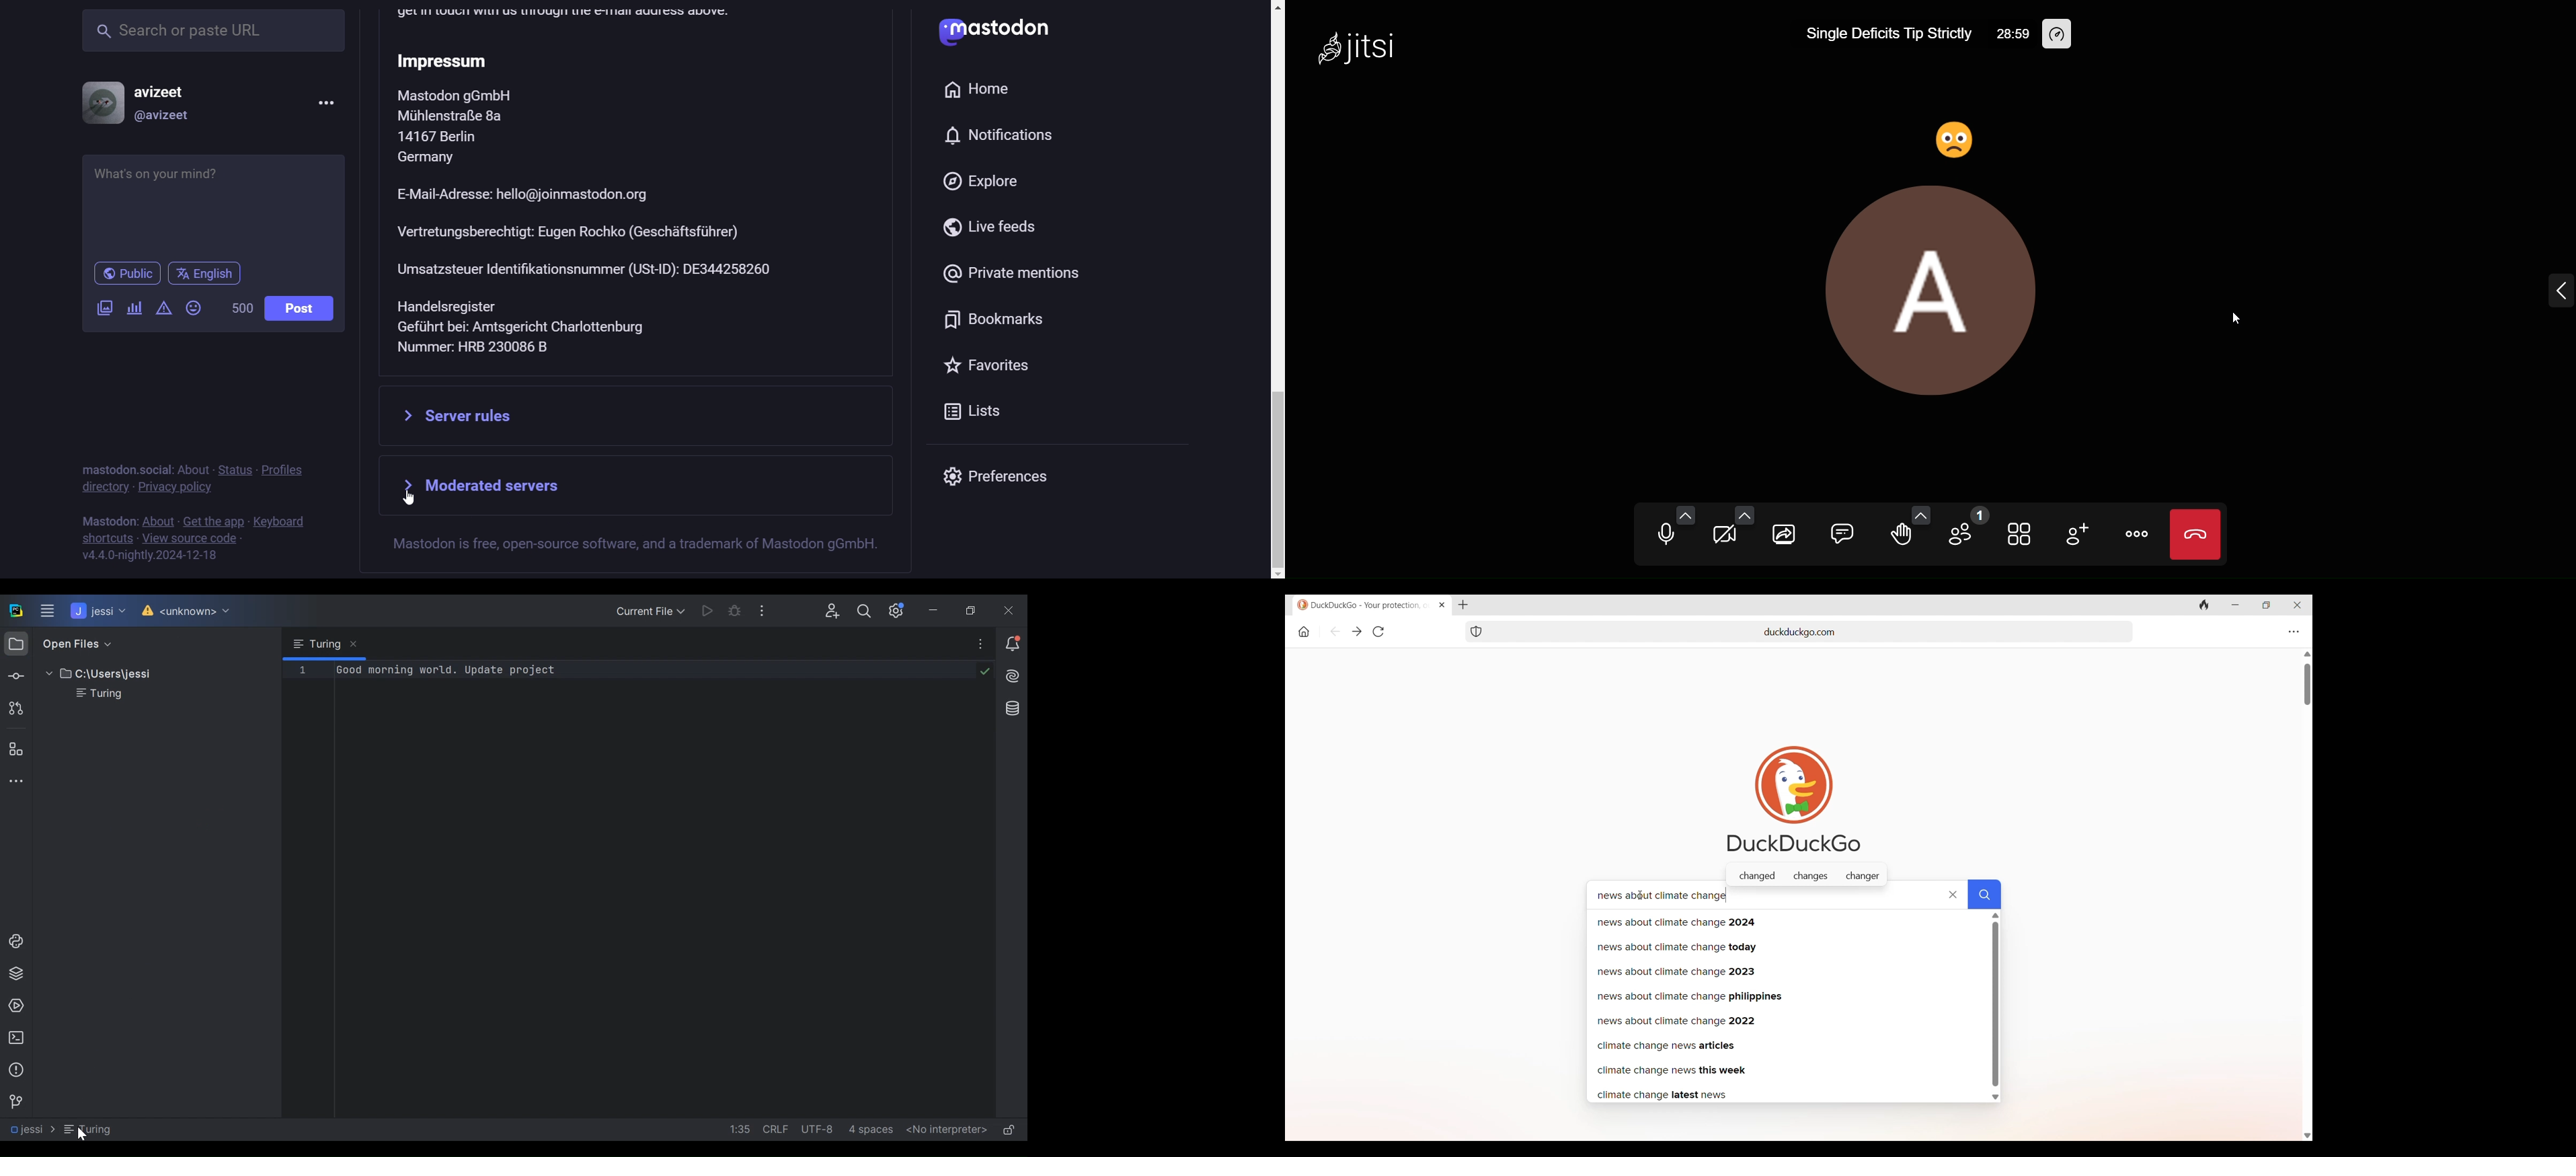  What do you see at coordinates (204, 274) in the screenshot?
I see `Language` at bounding box center [204, 274].